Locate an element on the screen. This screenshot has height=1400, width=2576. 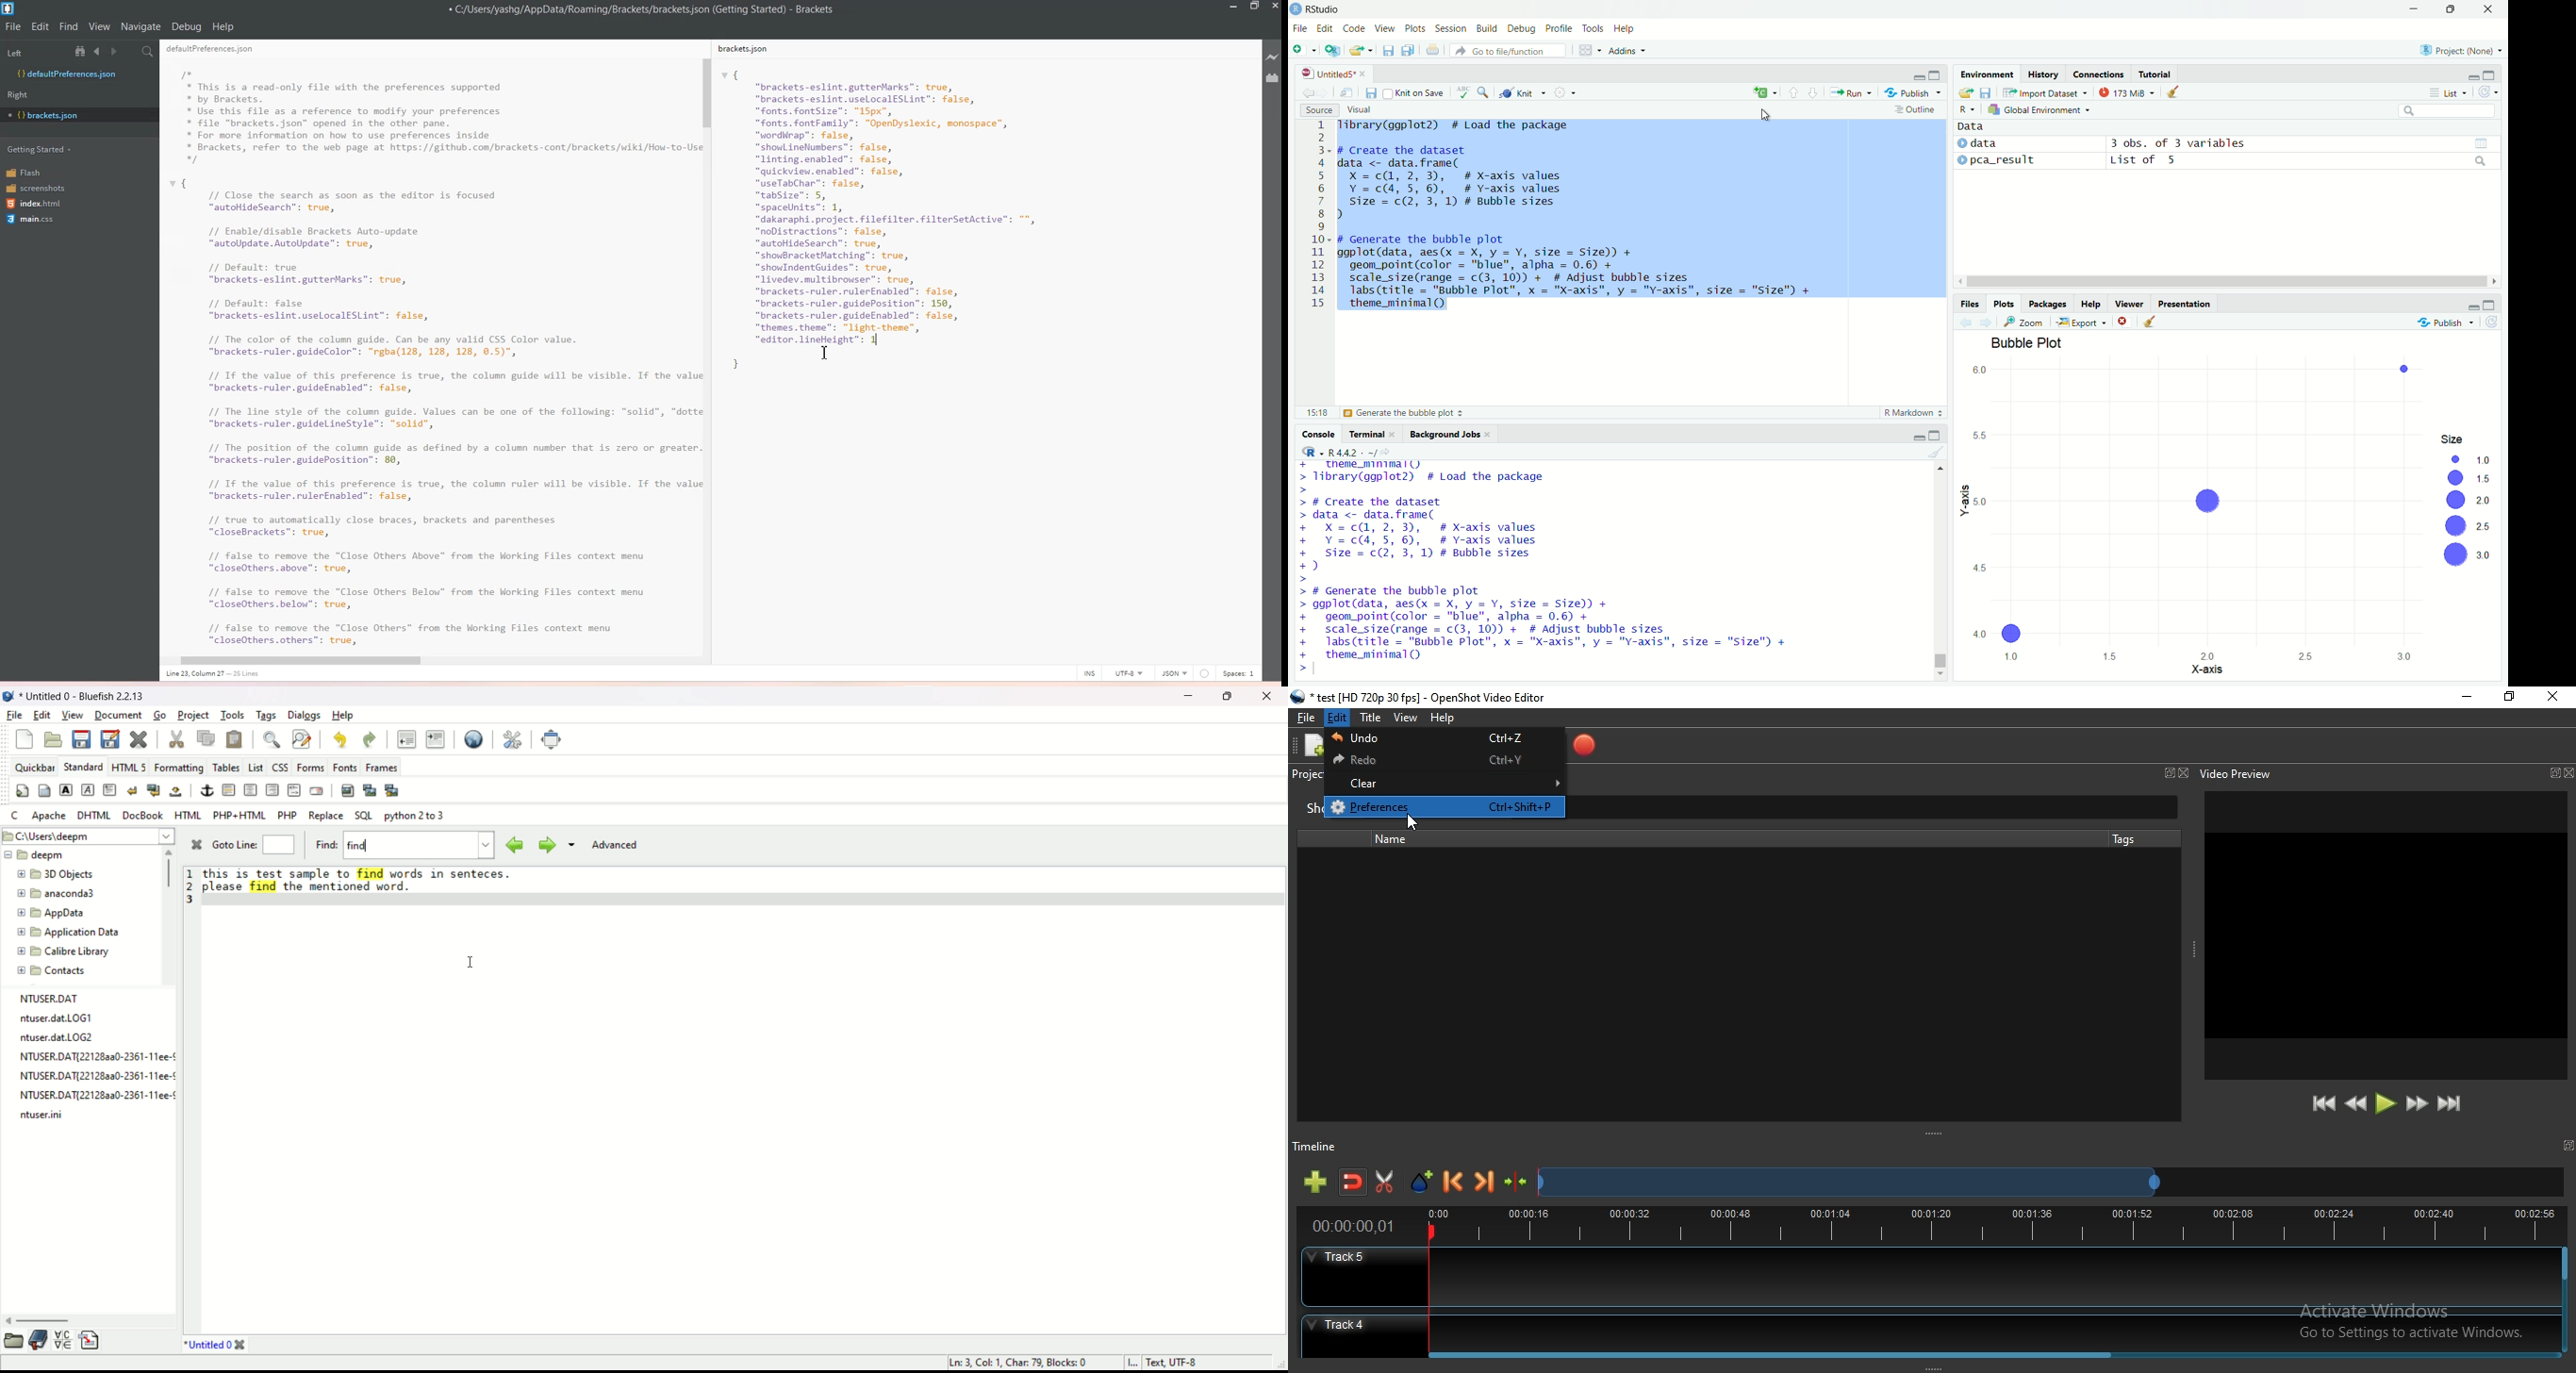
Add track is located at coordinates (1317, 1183).